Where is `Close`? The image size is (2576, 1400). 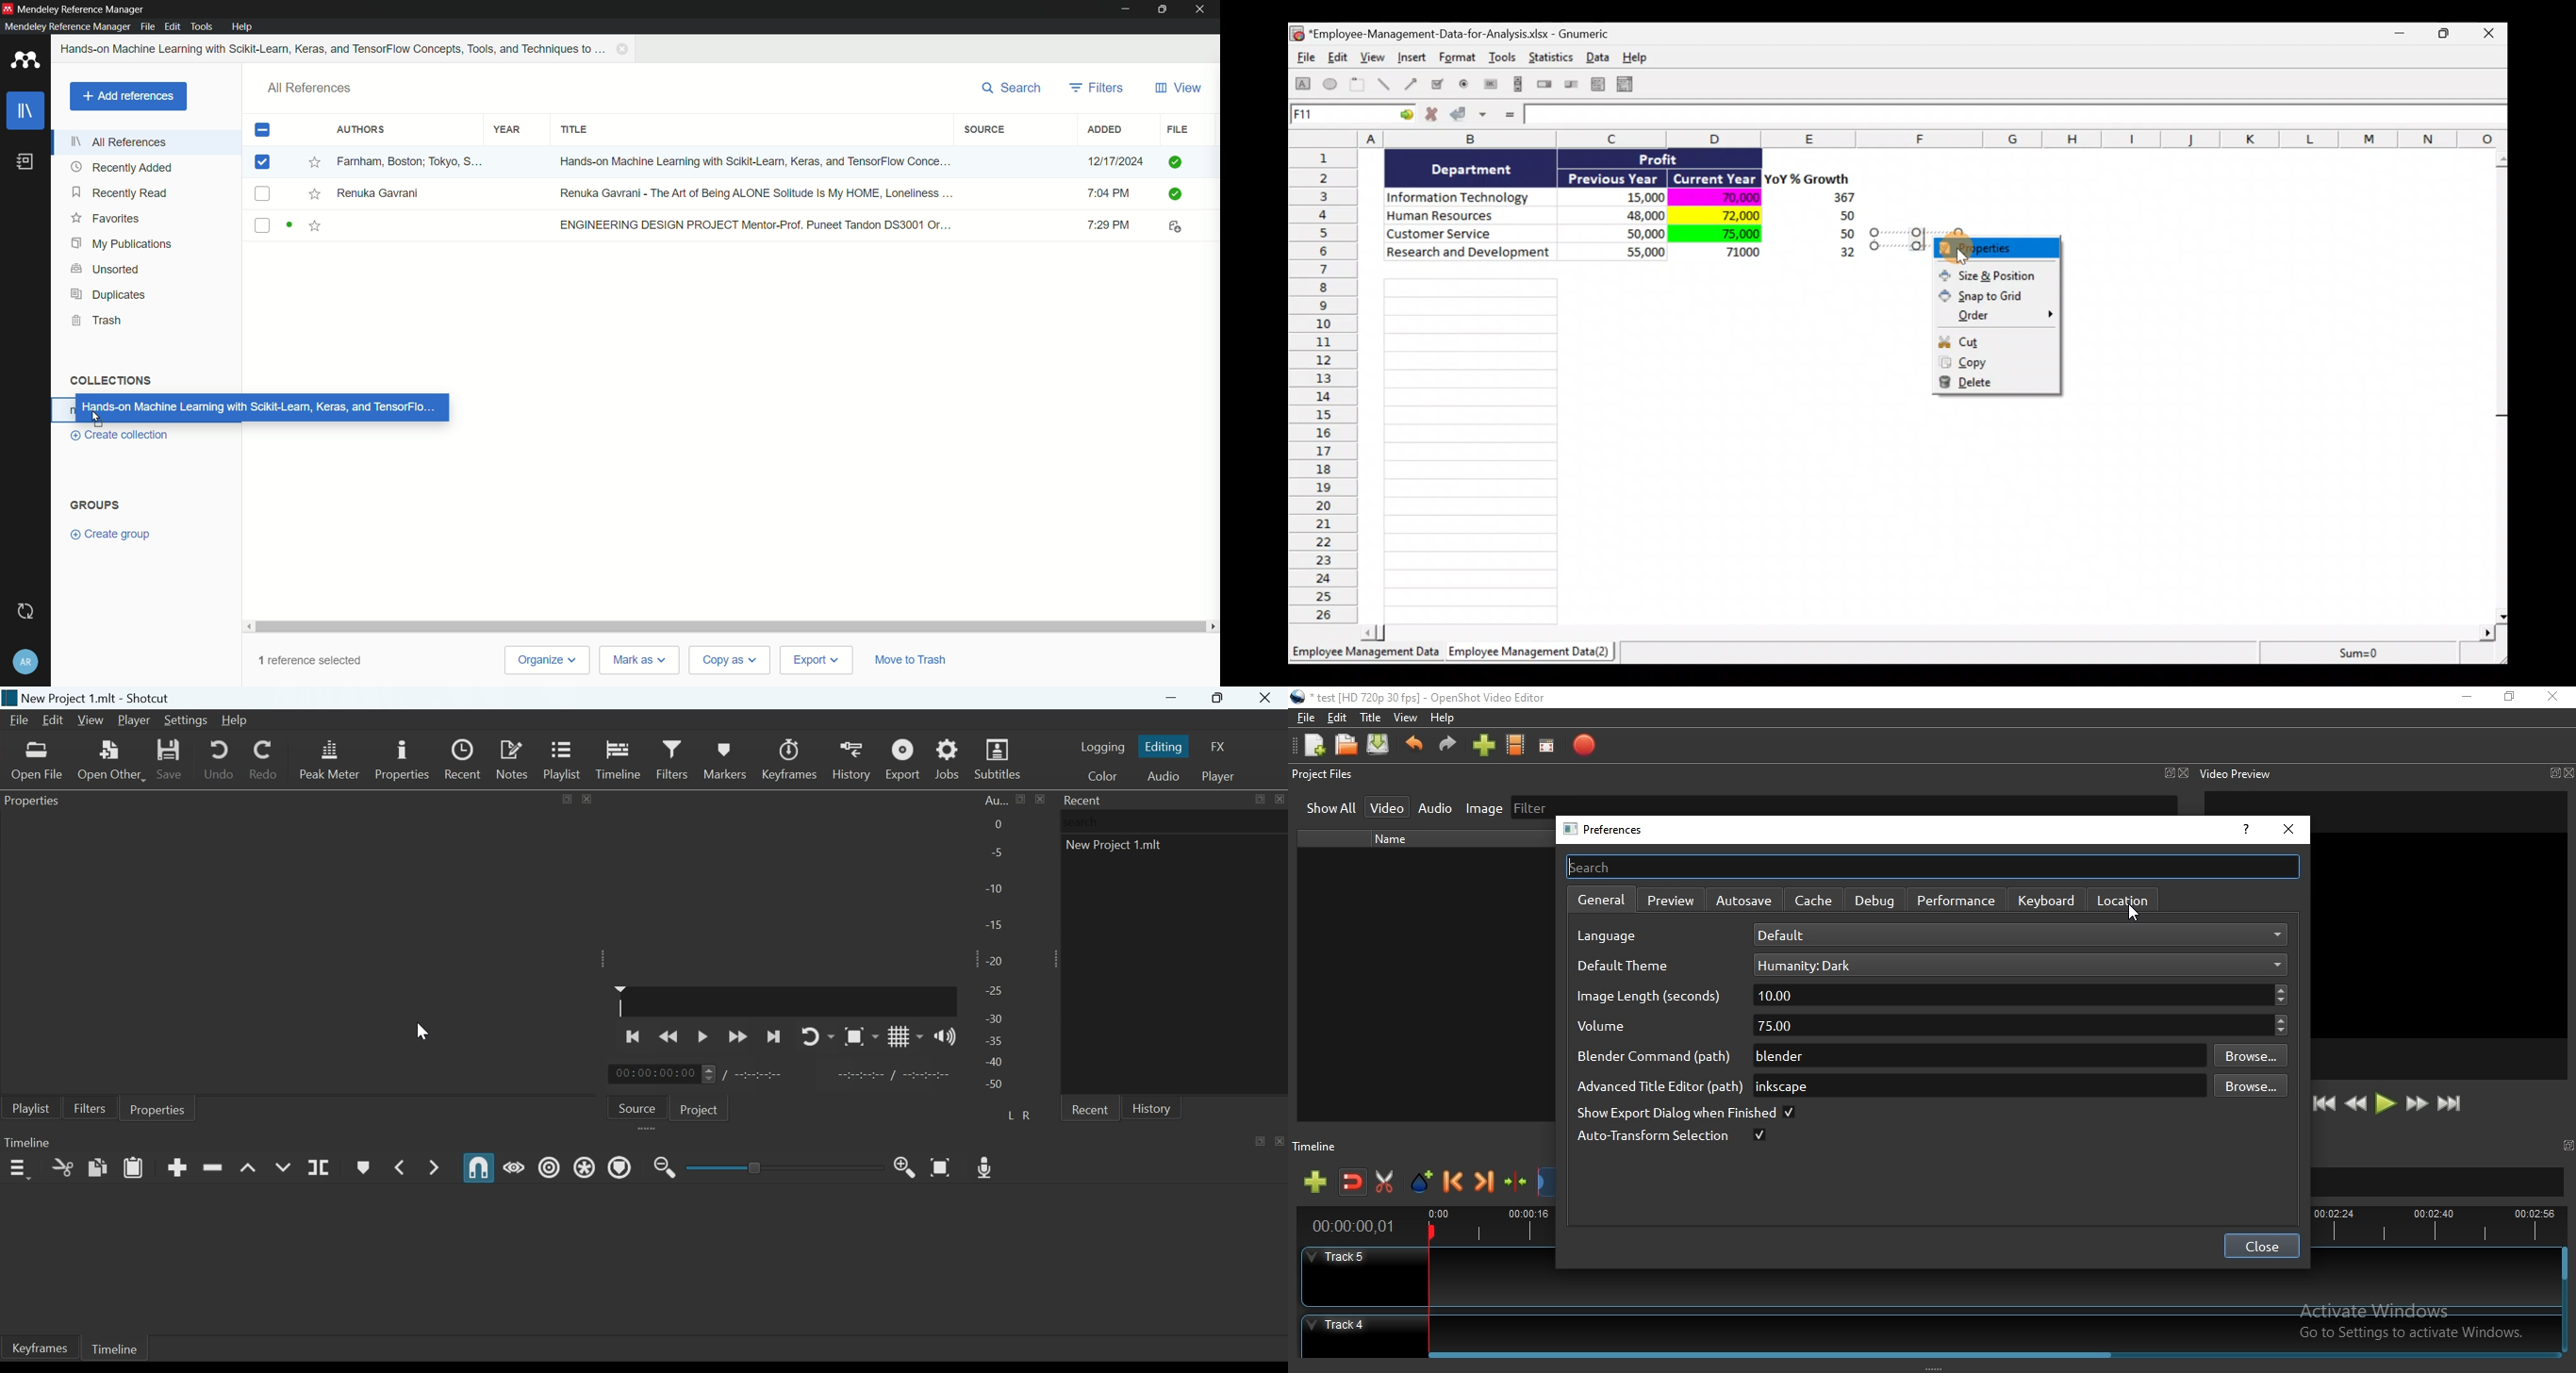
Close is located at coordinates (1280, 1141).